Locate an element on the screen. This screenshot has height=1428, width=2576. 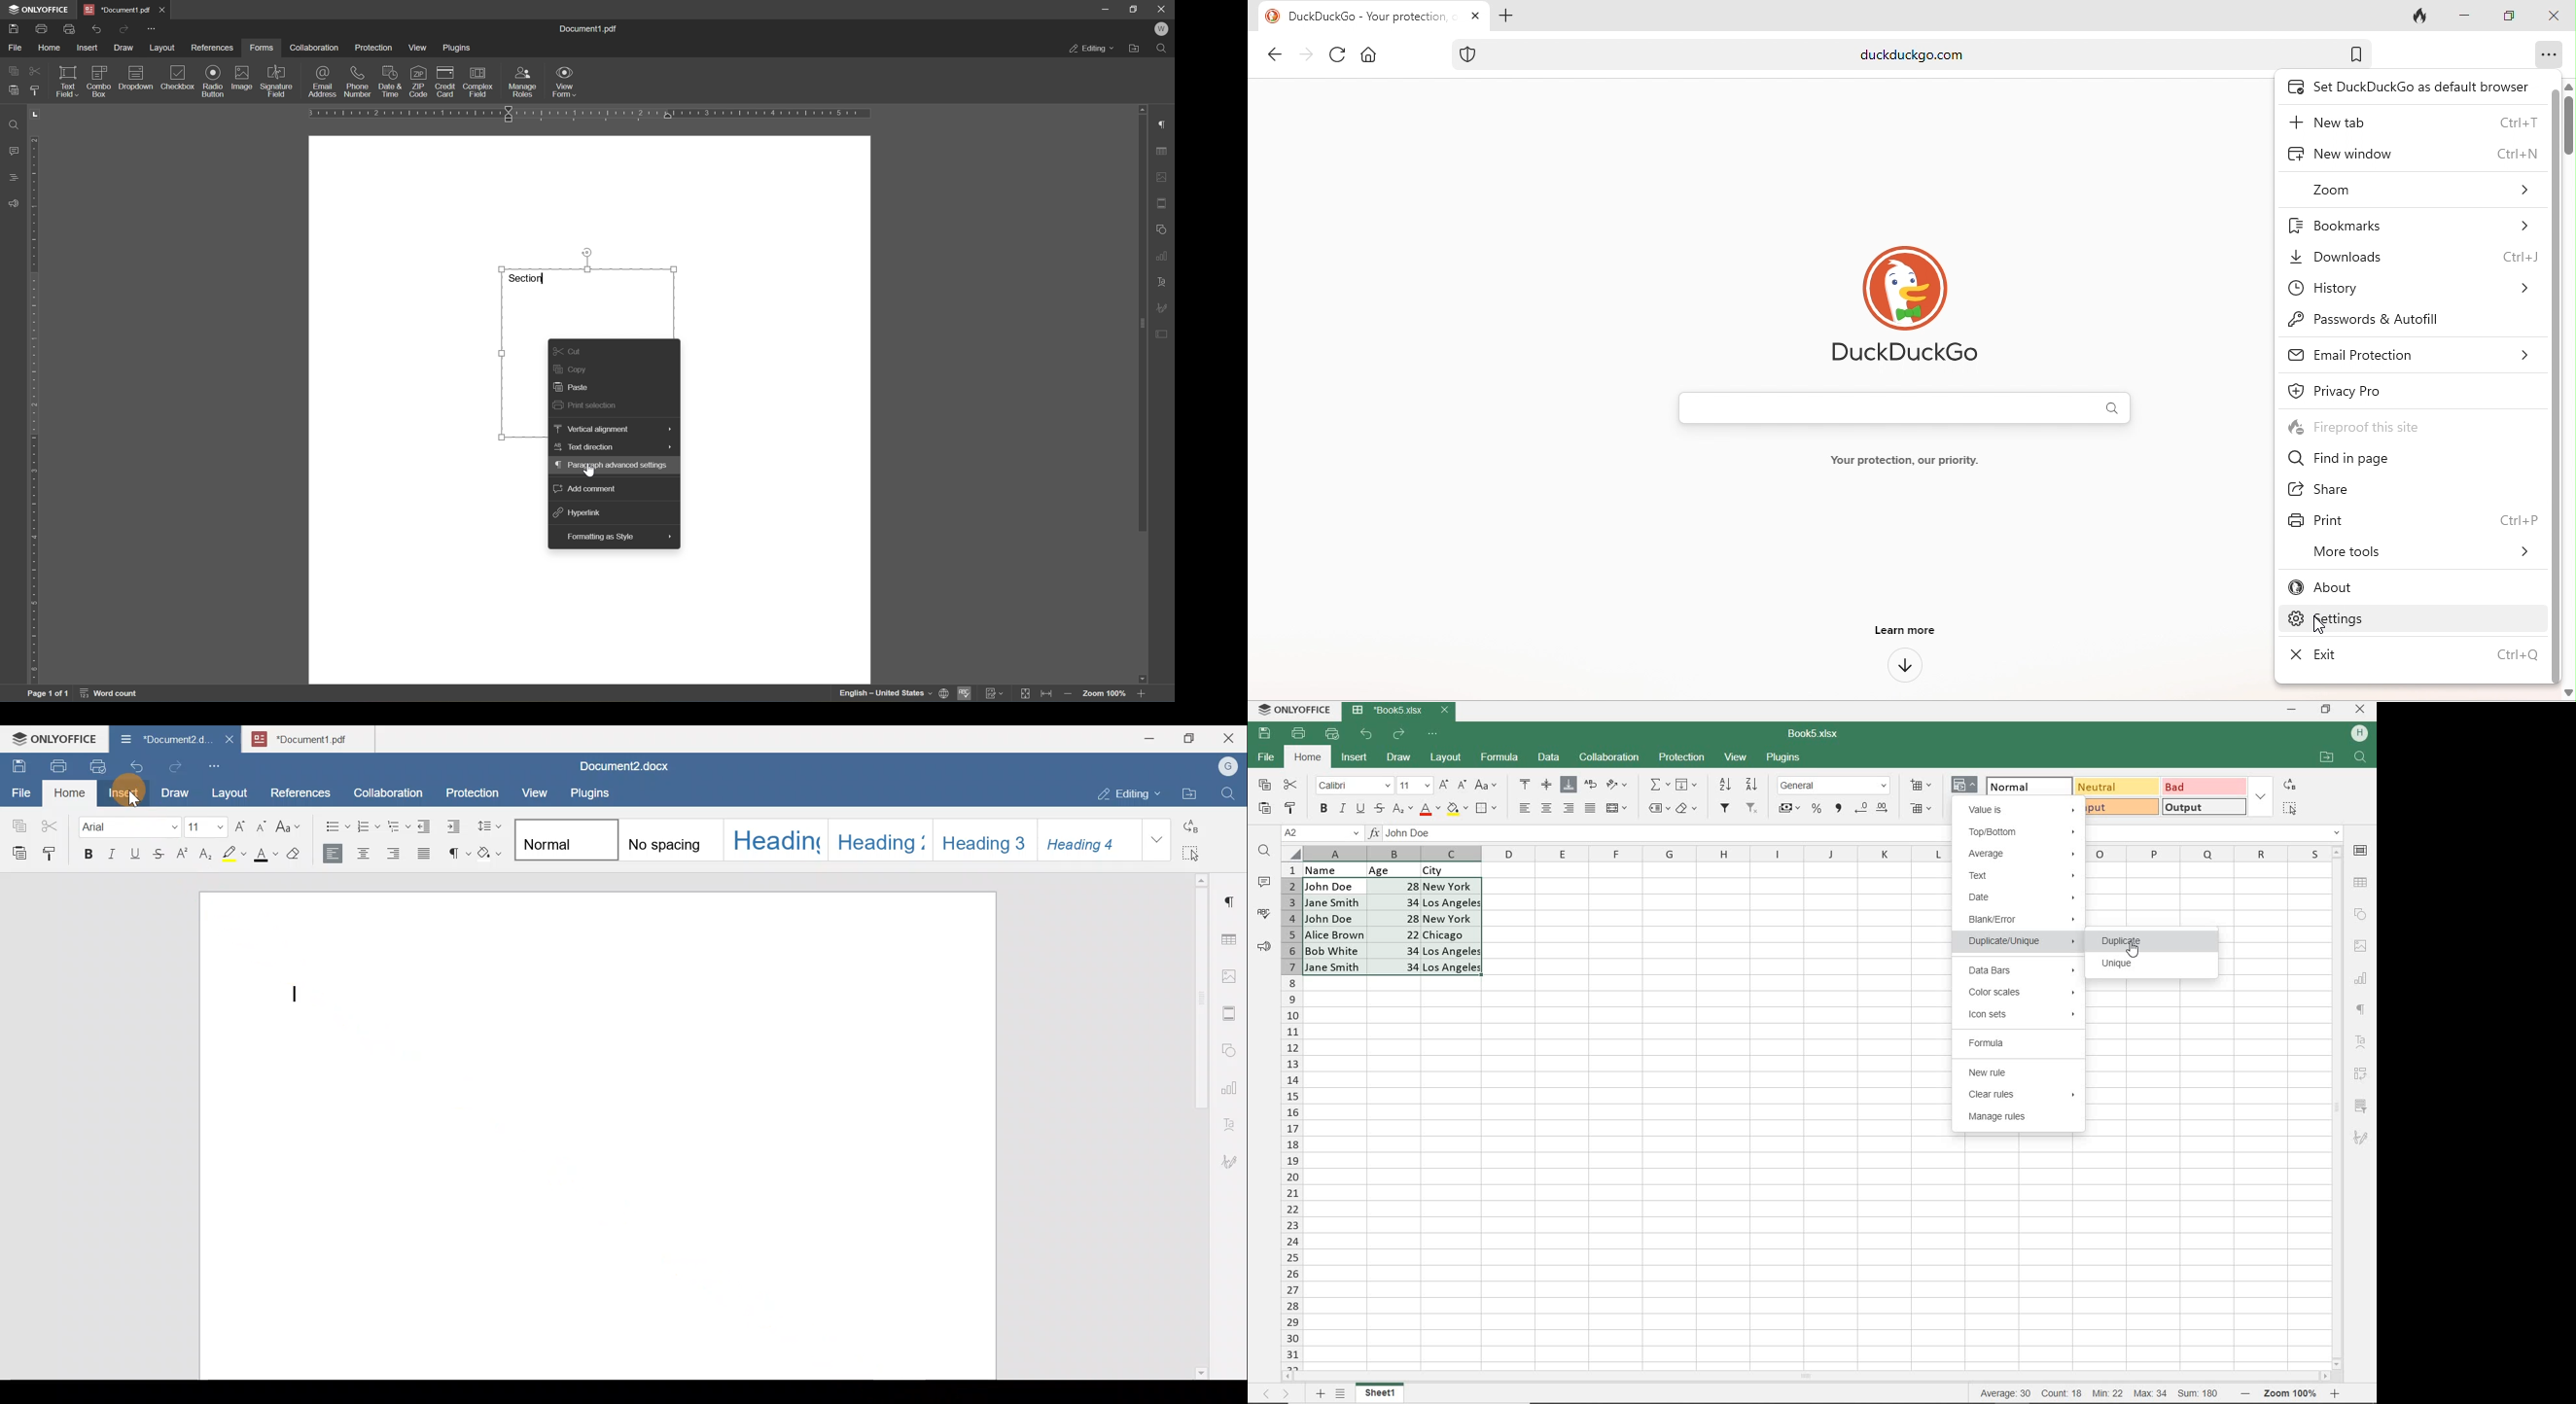
ONLYOFFICE is located at coordinates (43, 9).